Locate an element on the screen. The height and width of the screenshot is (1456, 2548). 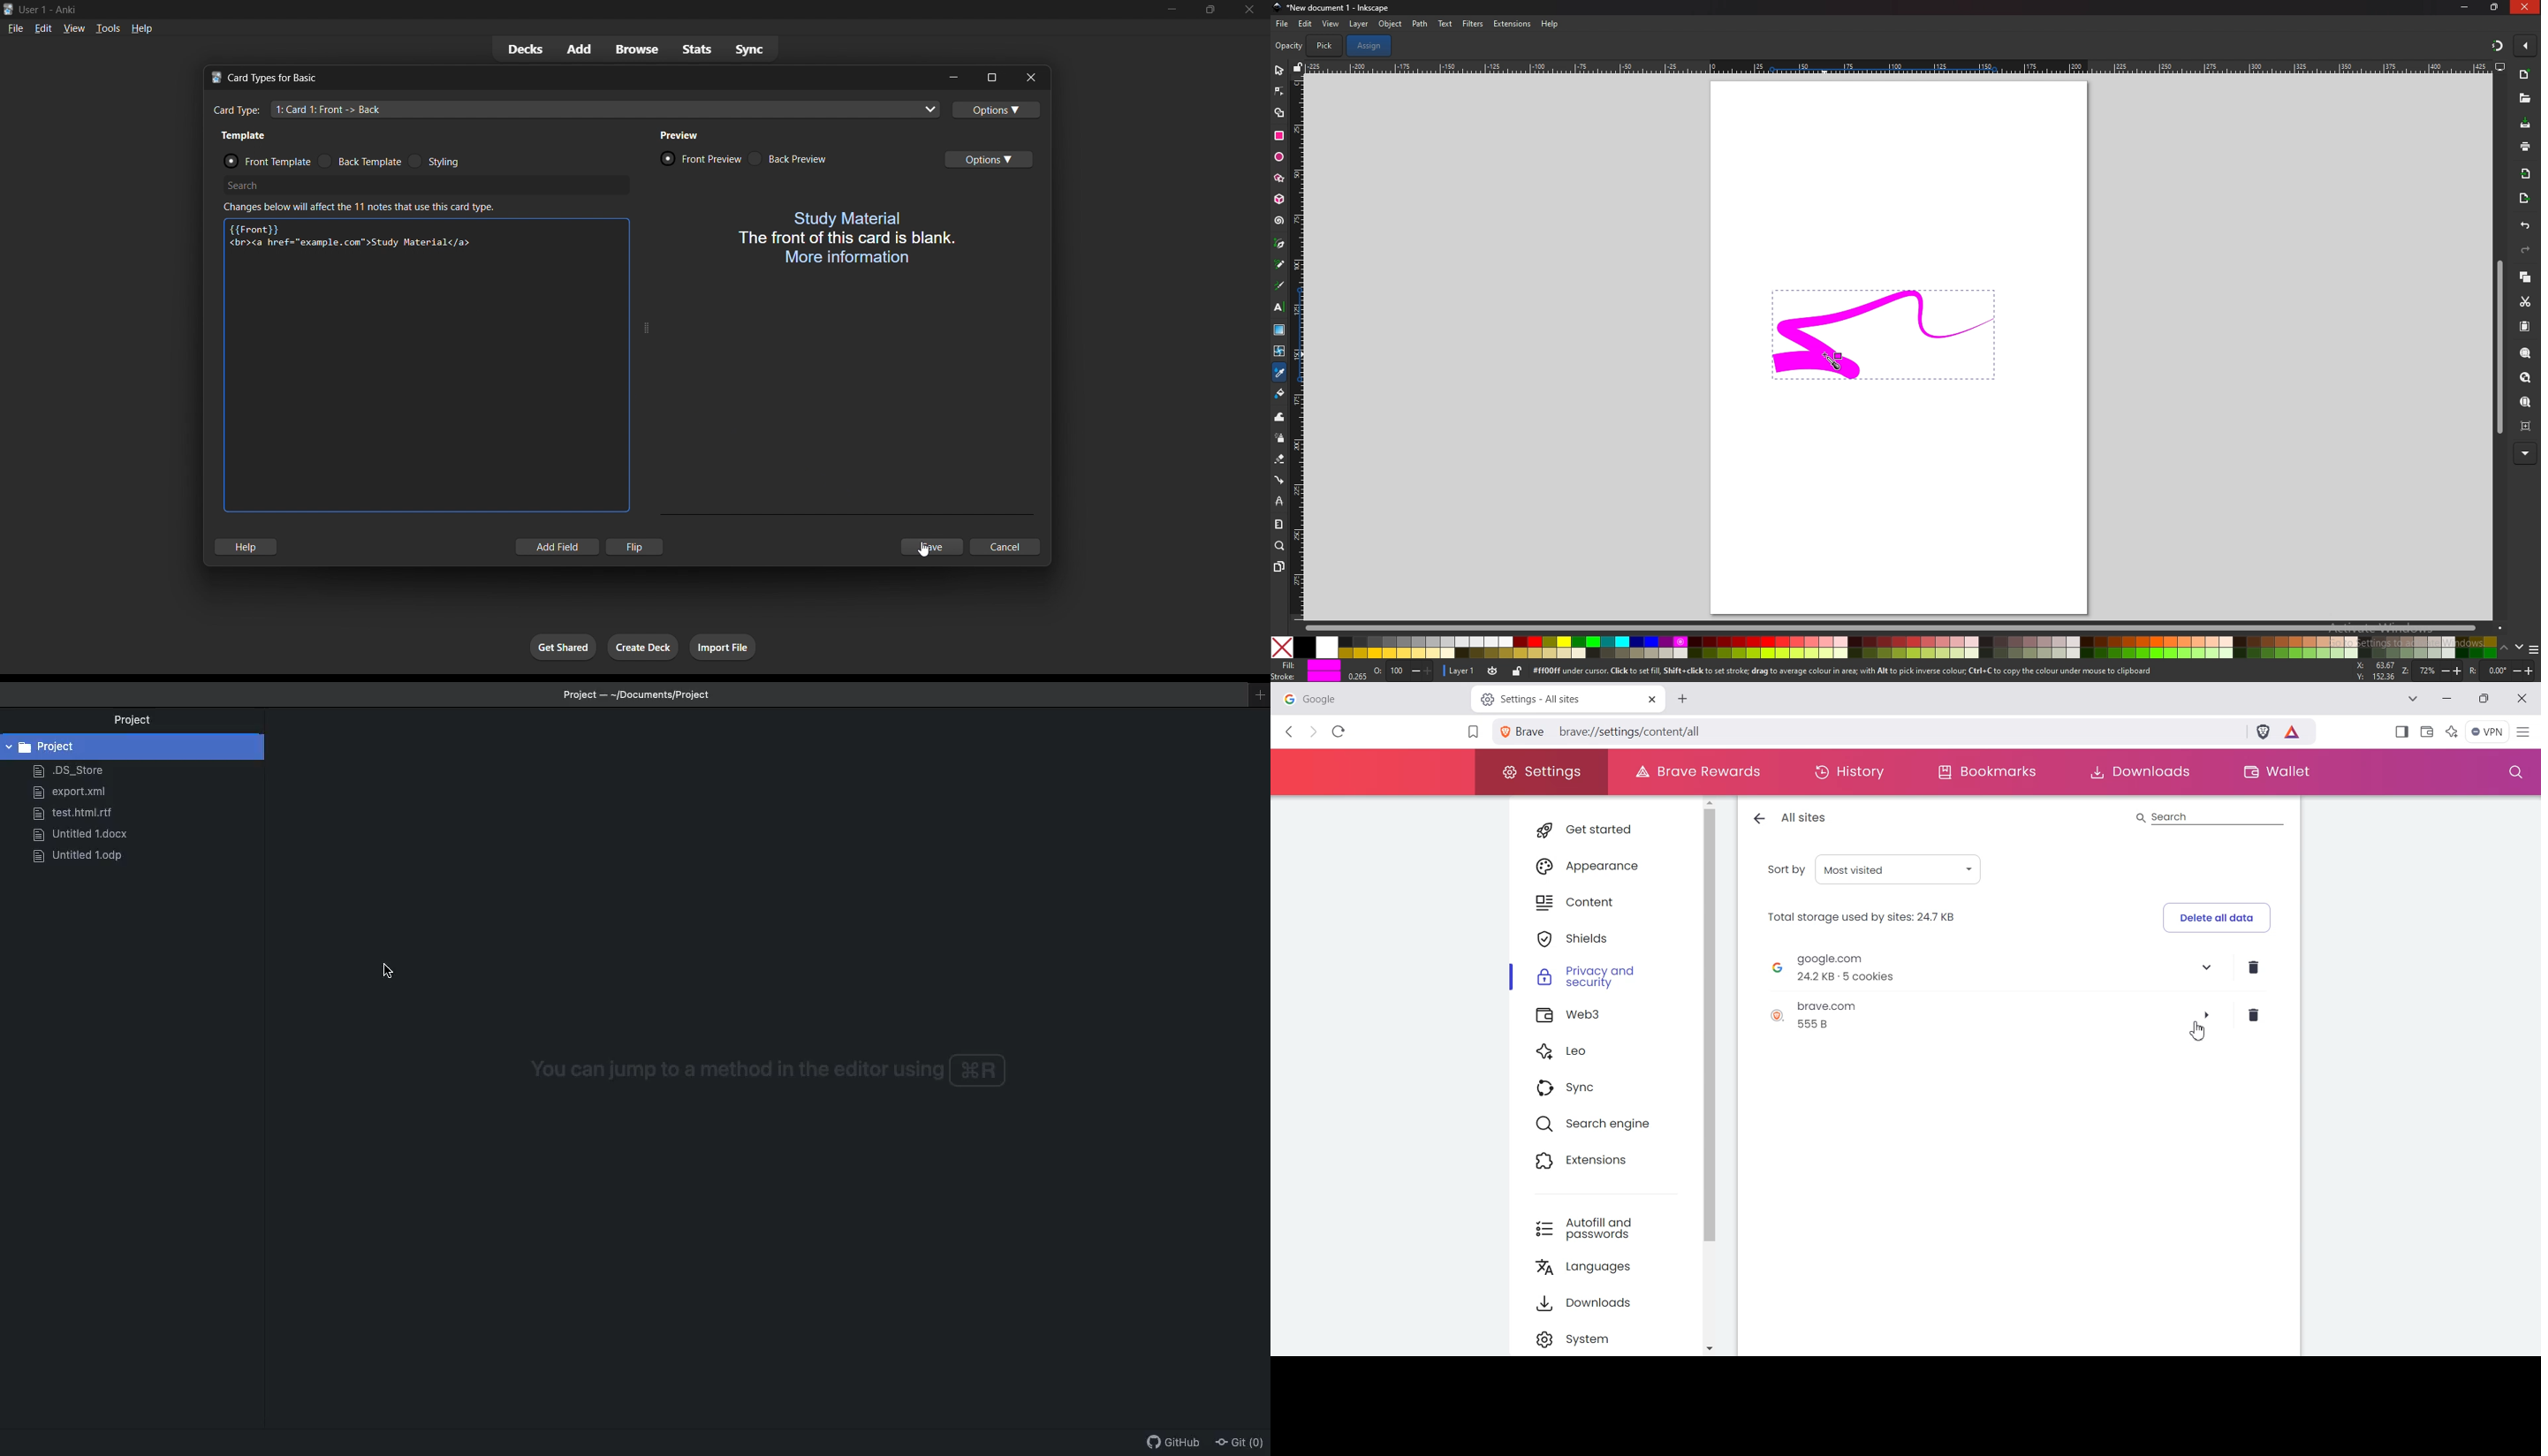
sync is located at coordinates (747, 50).